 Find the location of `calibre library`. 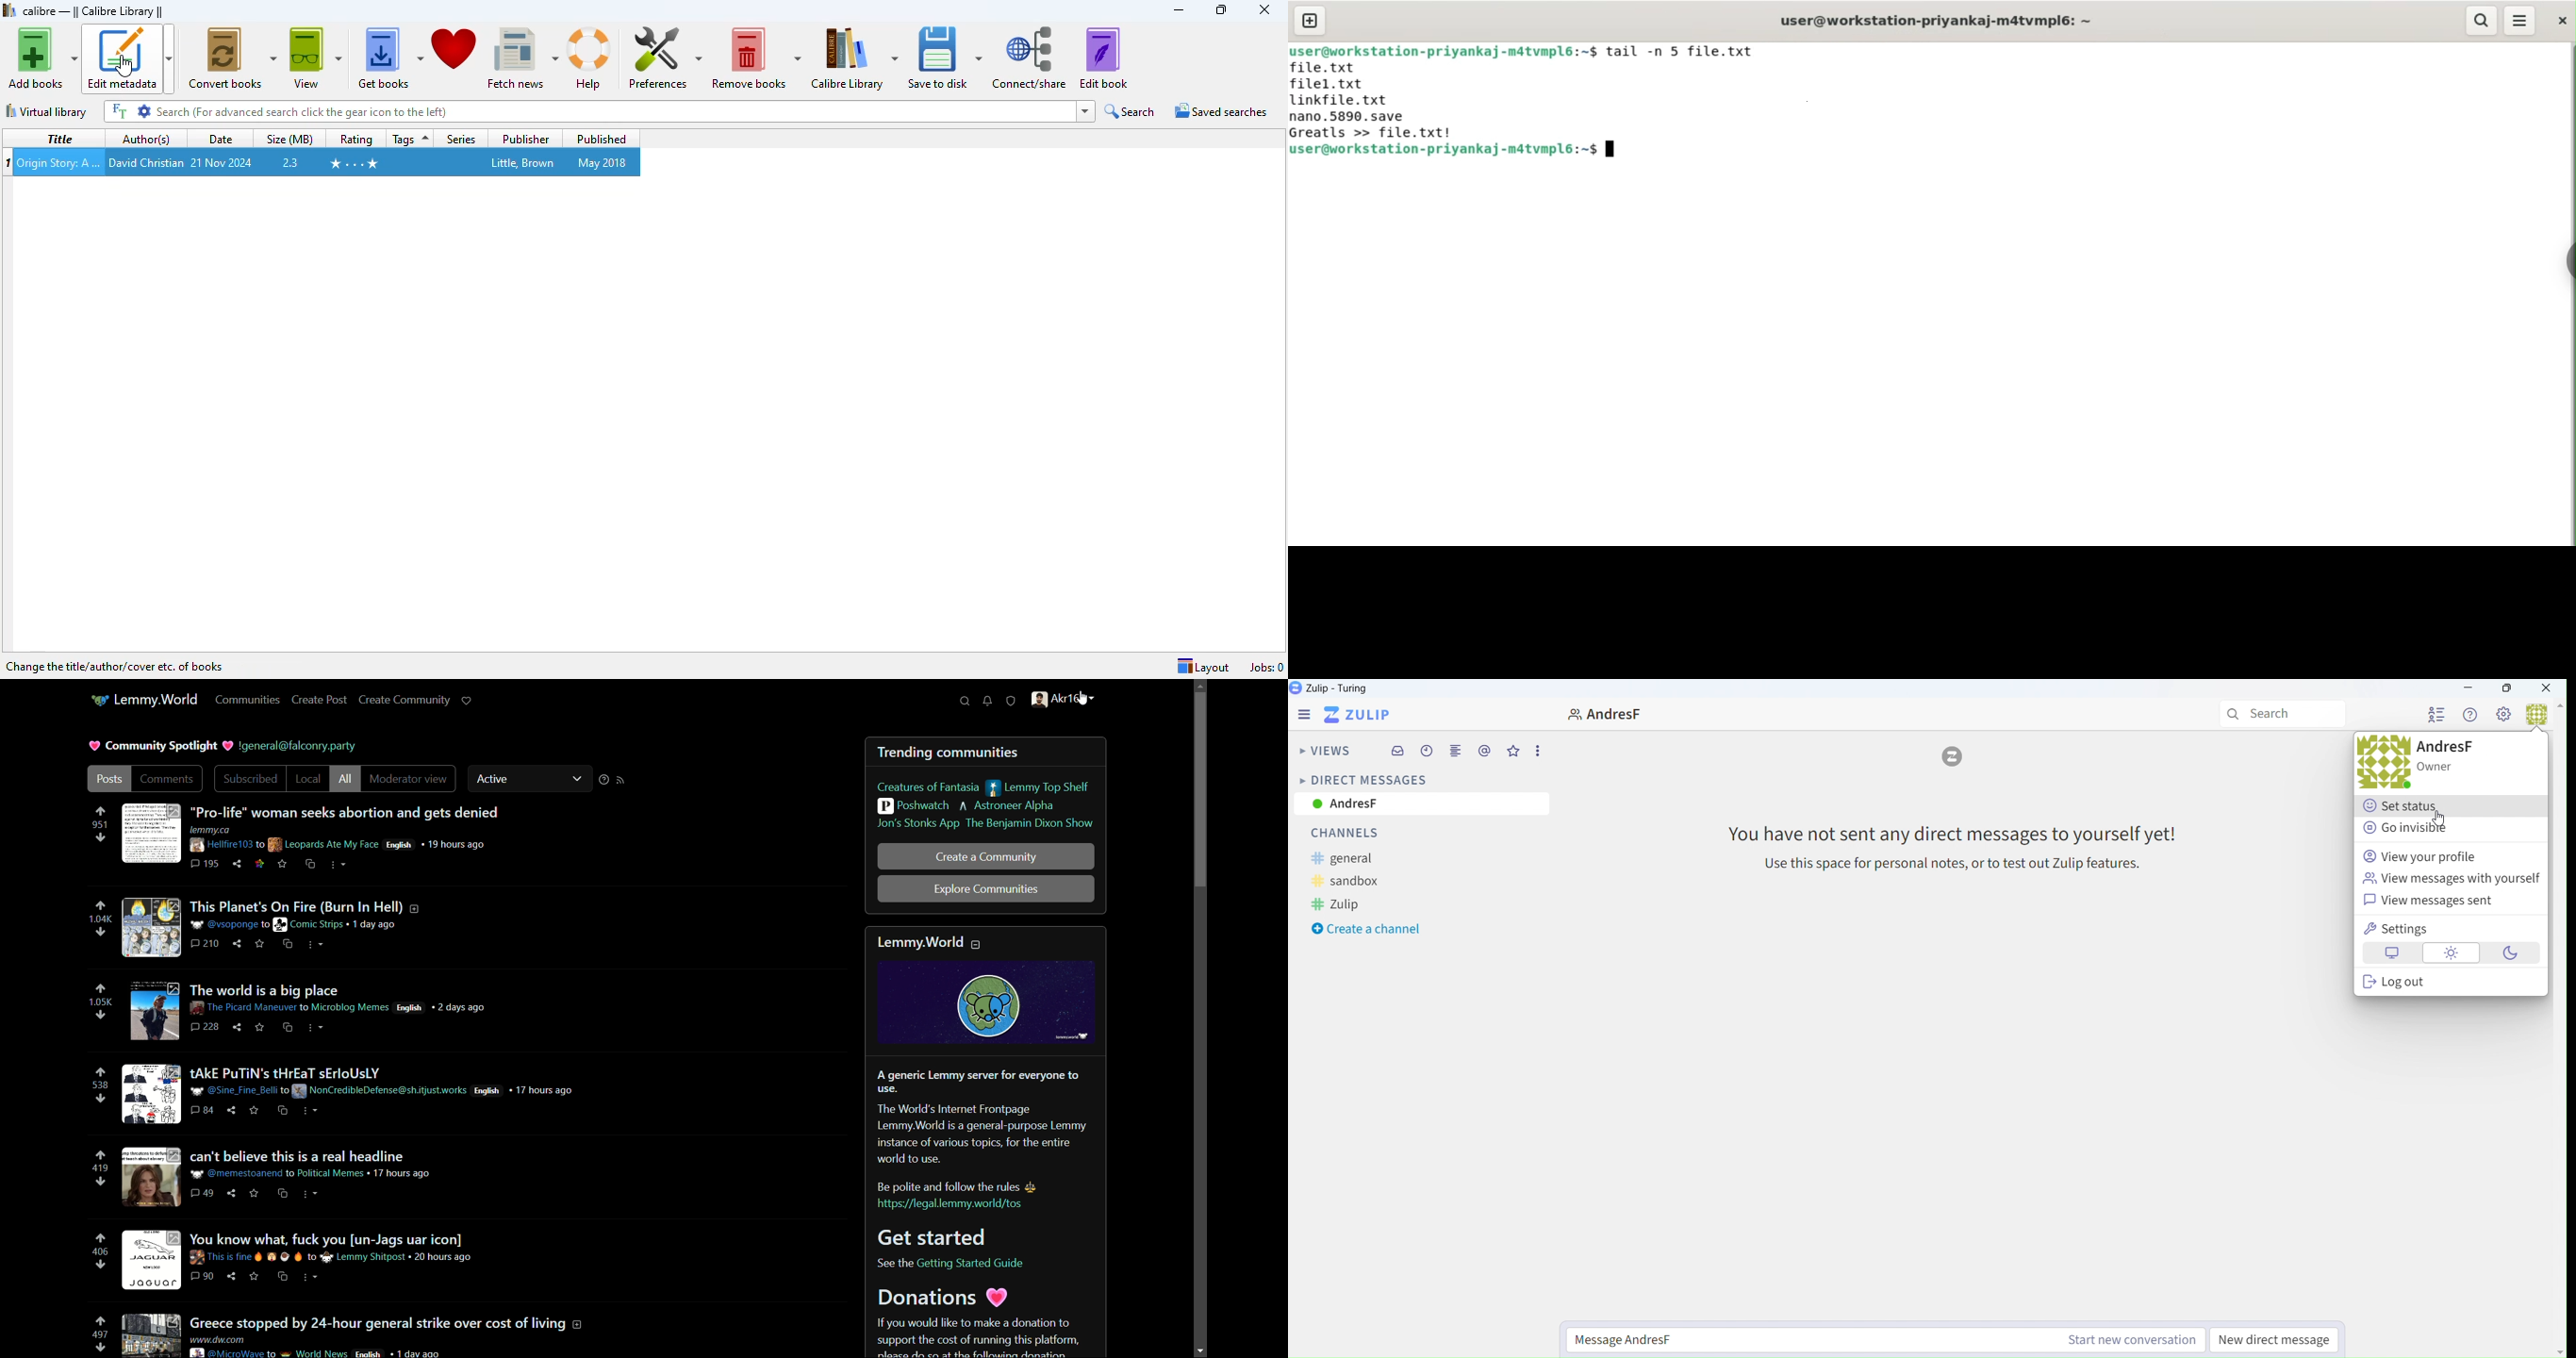

calibre library is located at coordinates (94, 10).